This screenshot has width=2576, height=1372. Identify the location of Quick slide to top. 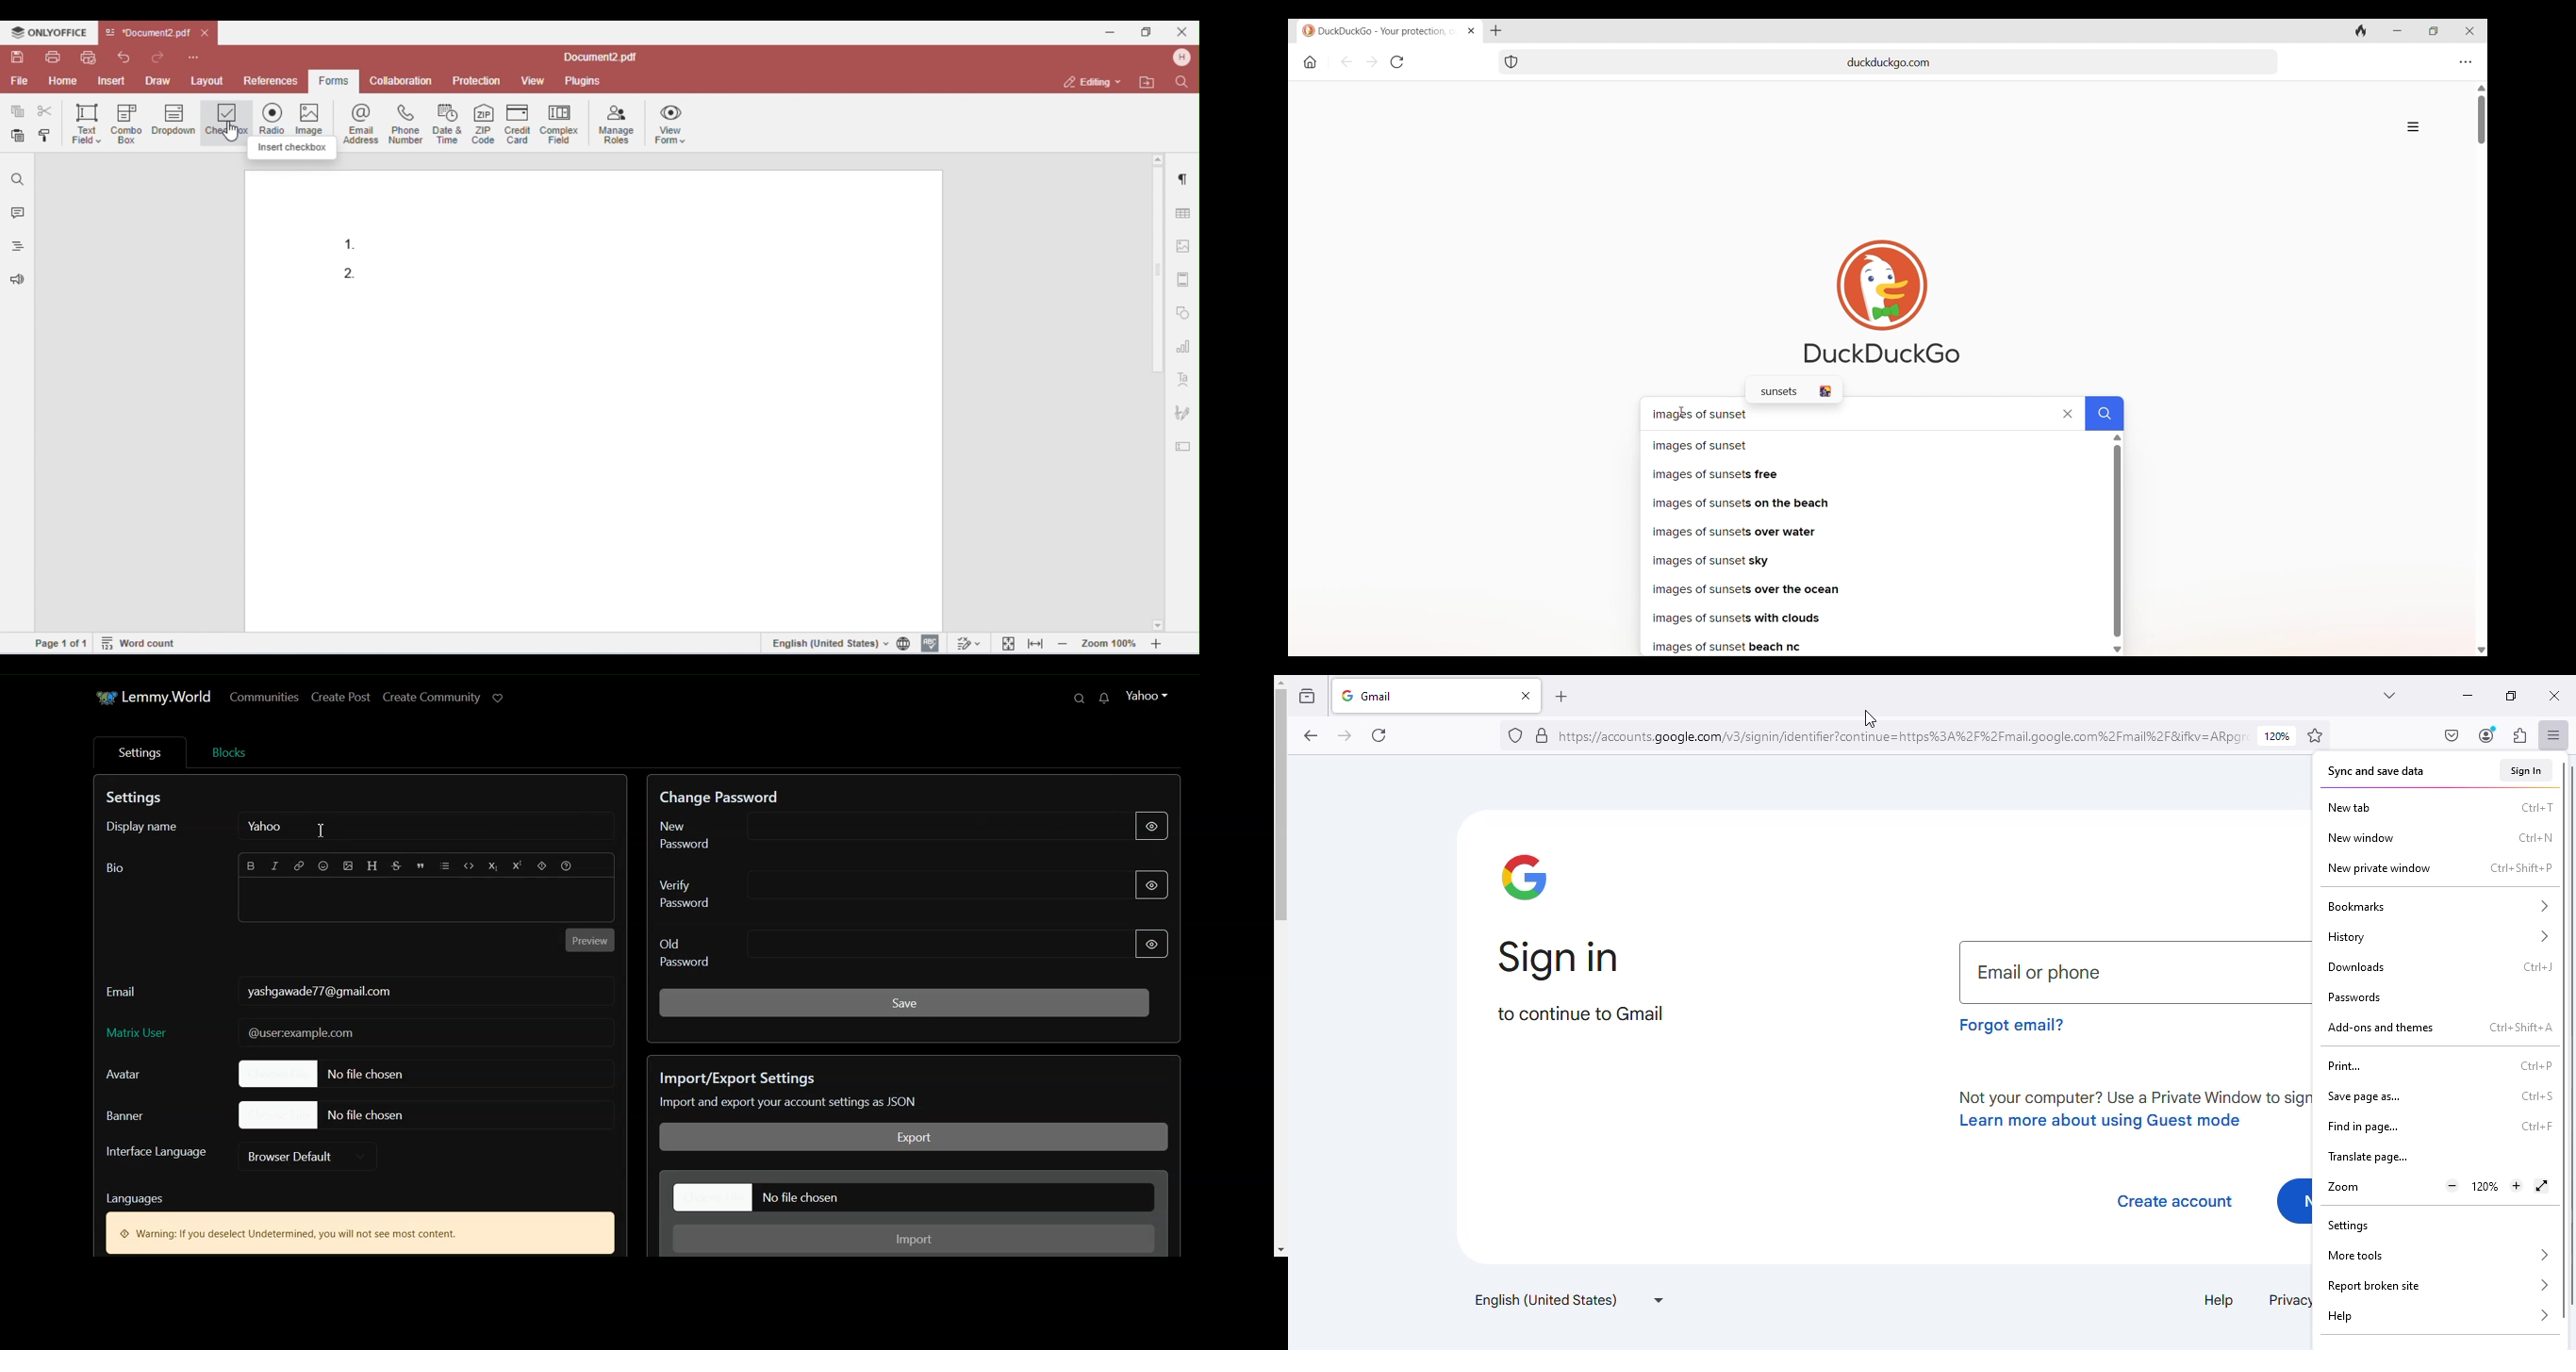
(2118, 438).